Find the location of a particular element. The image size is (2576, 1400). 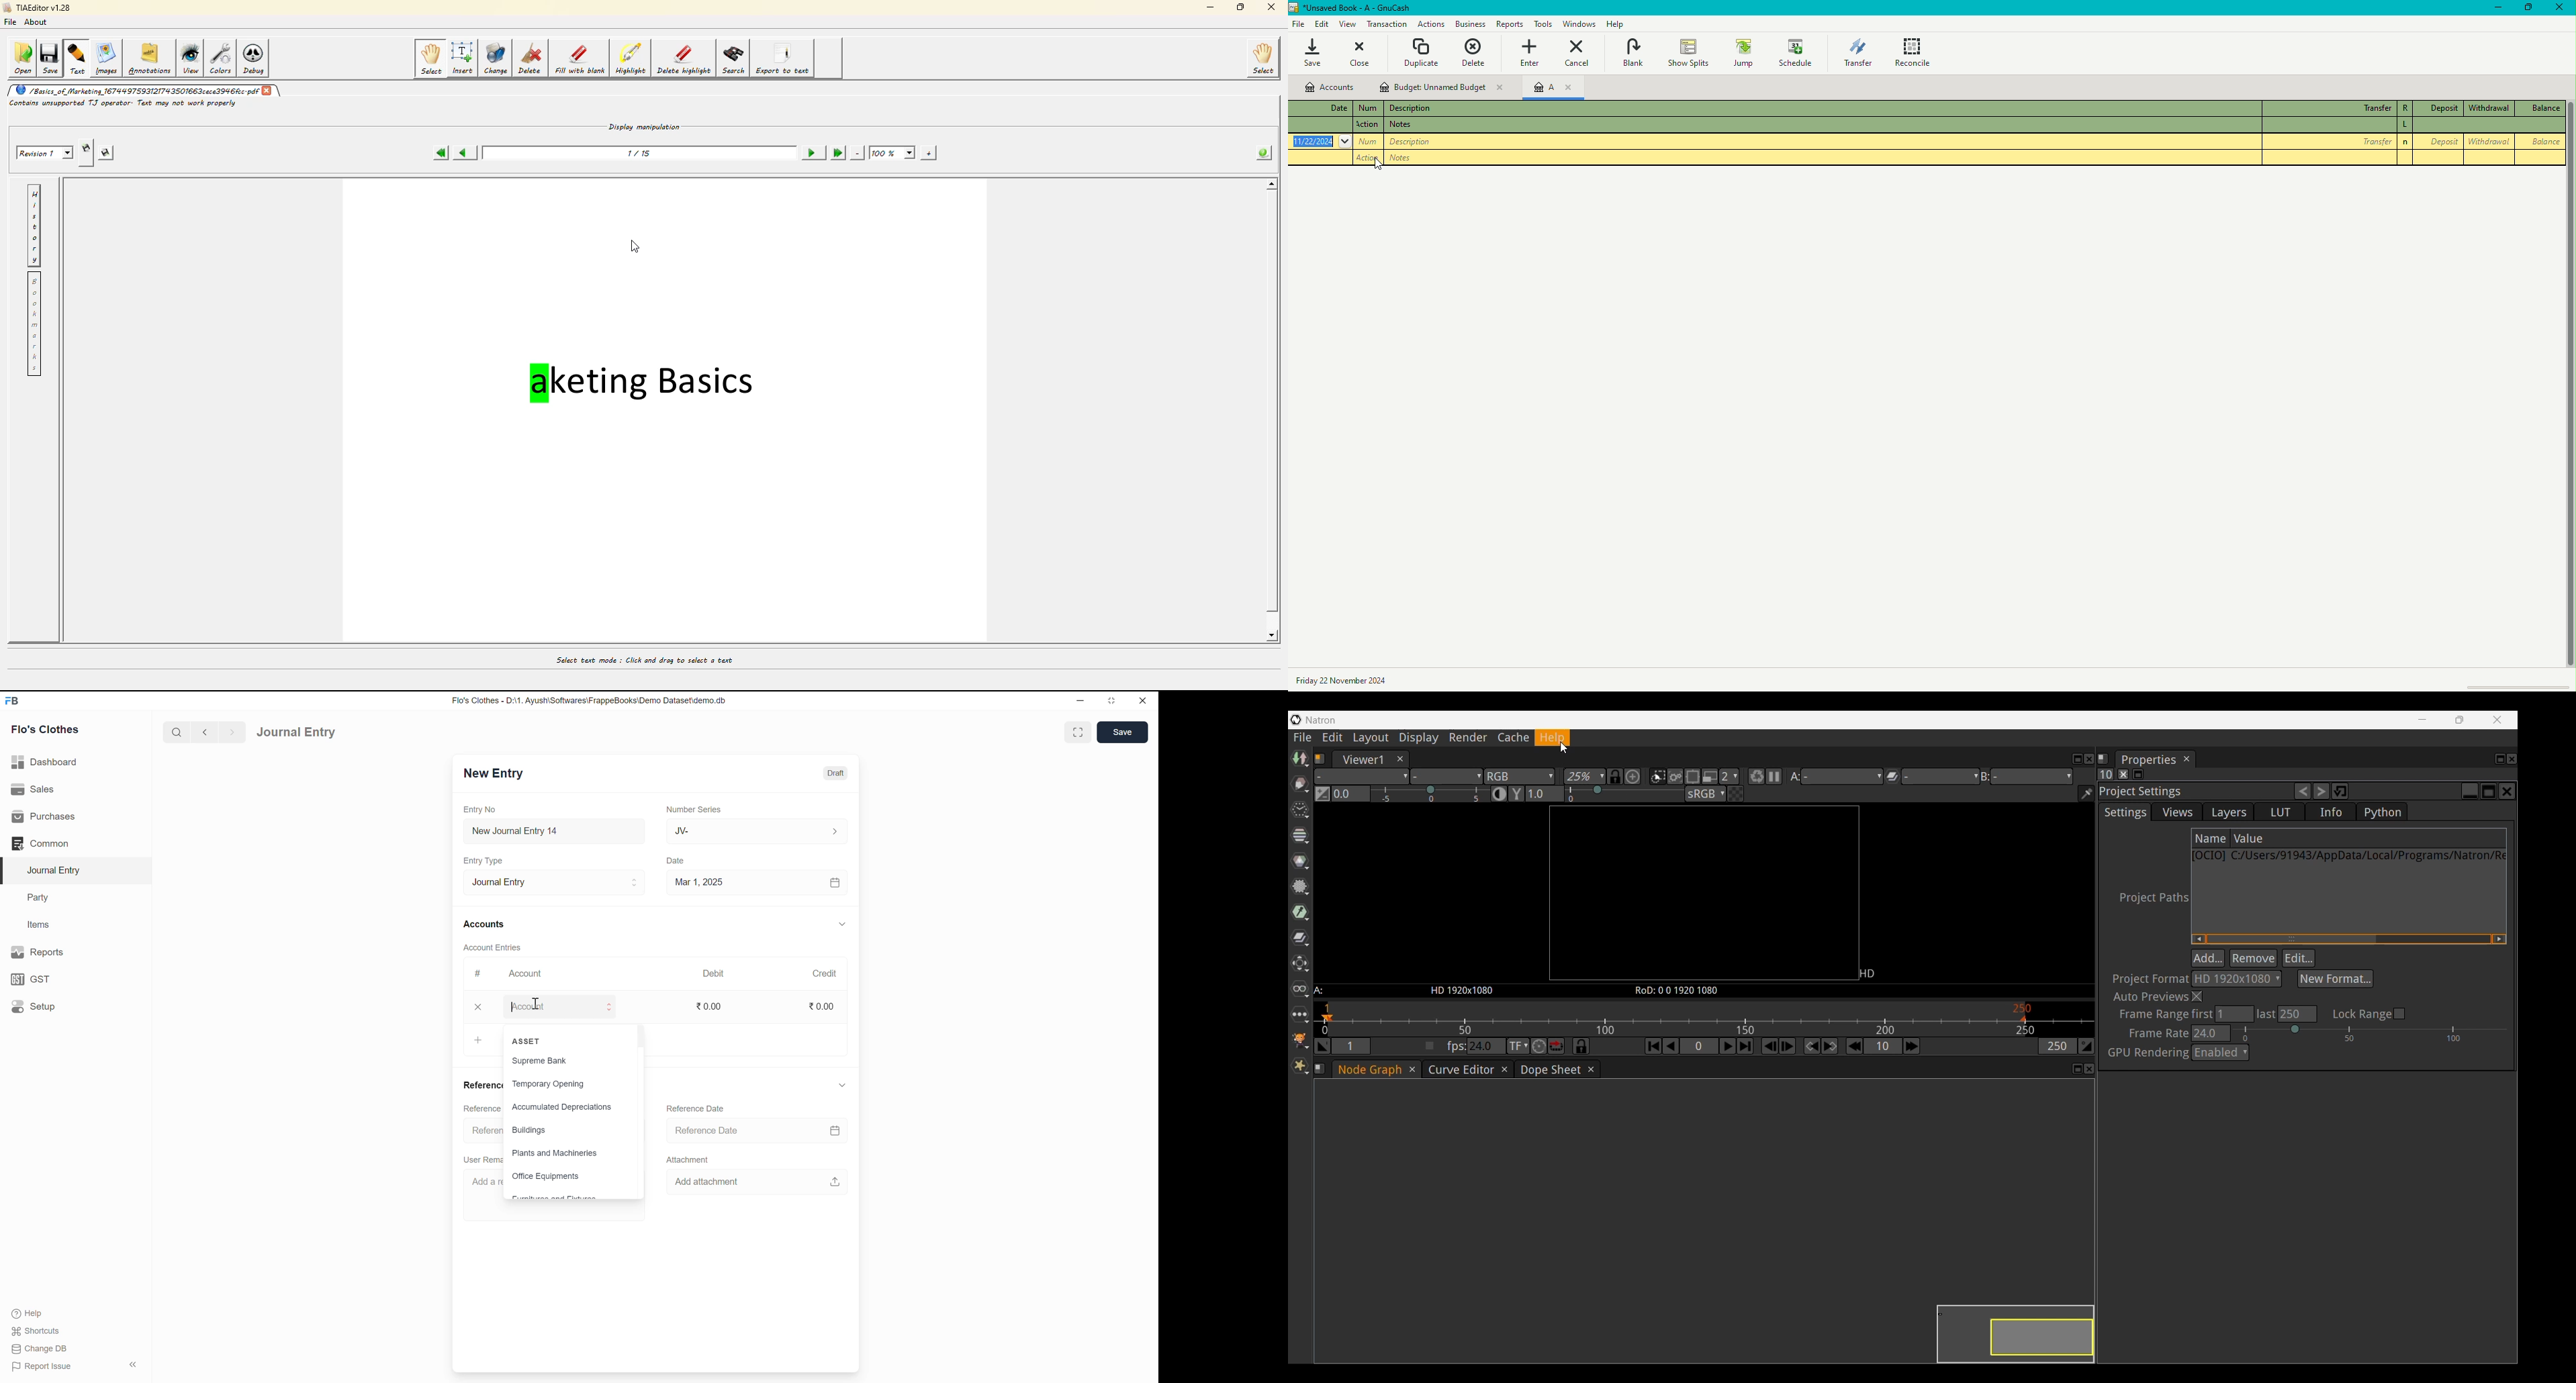

Num is located at coordinates (1371, 109).